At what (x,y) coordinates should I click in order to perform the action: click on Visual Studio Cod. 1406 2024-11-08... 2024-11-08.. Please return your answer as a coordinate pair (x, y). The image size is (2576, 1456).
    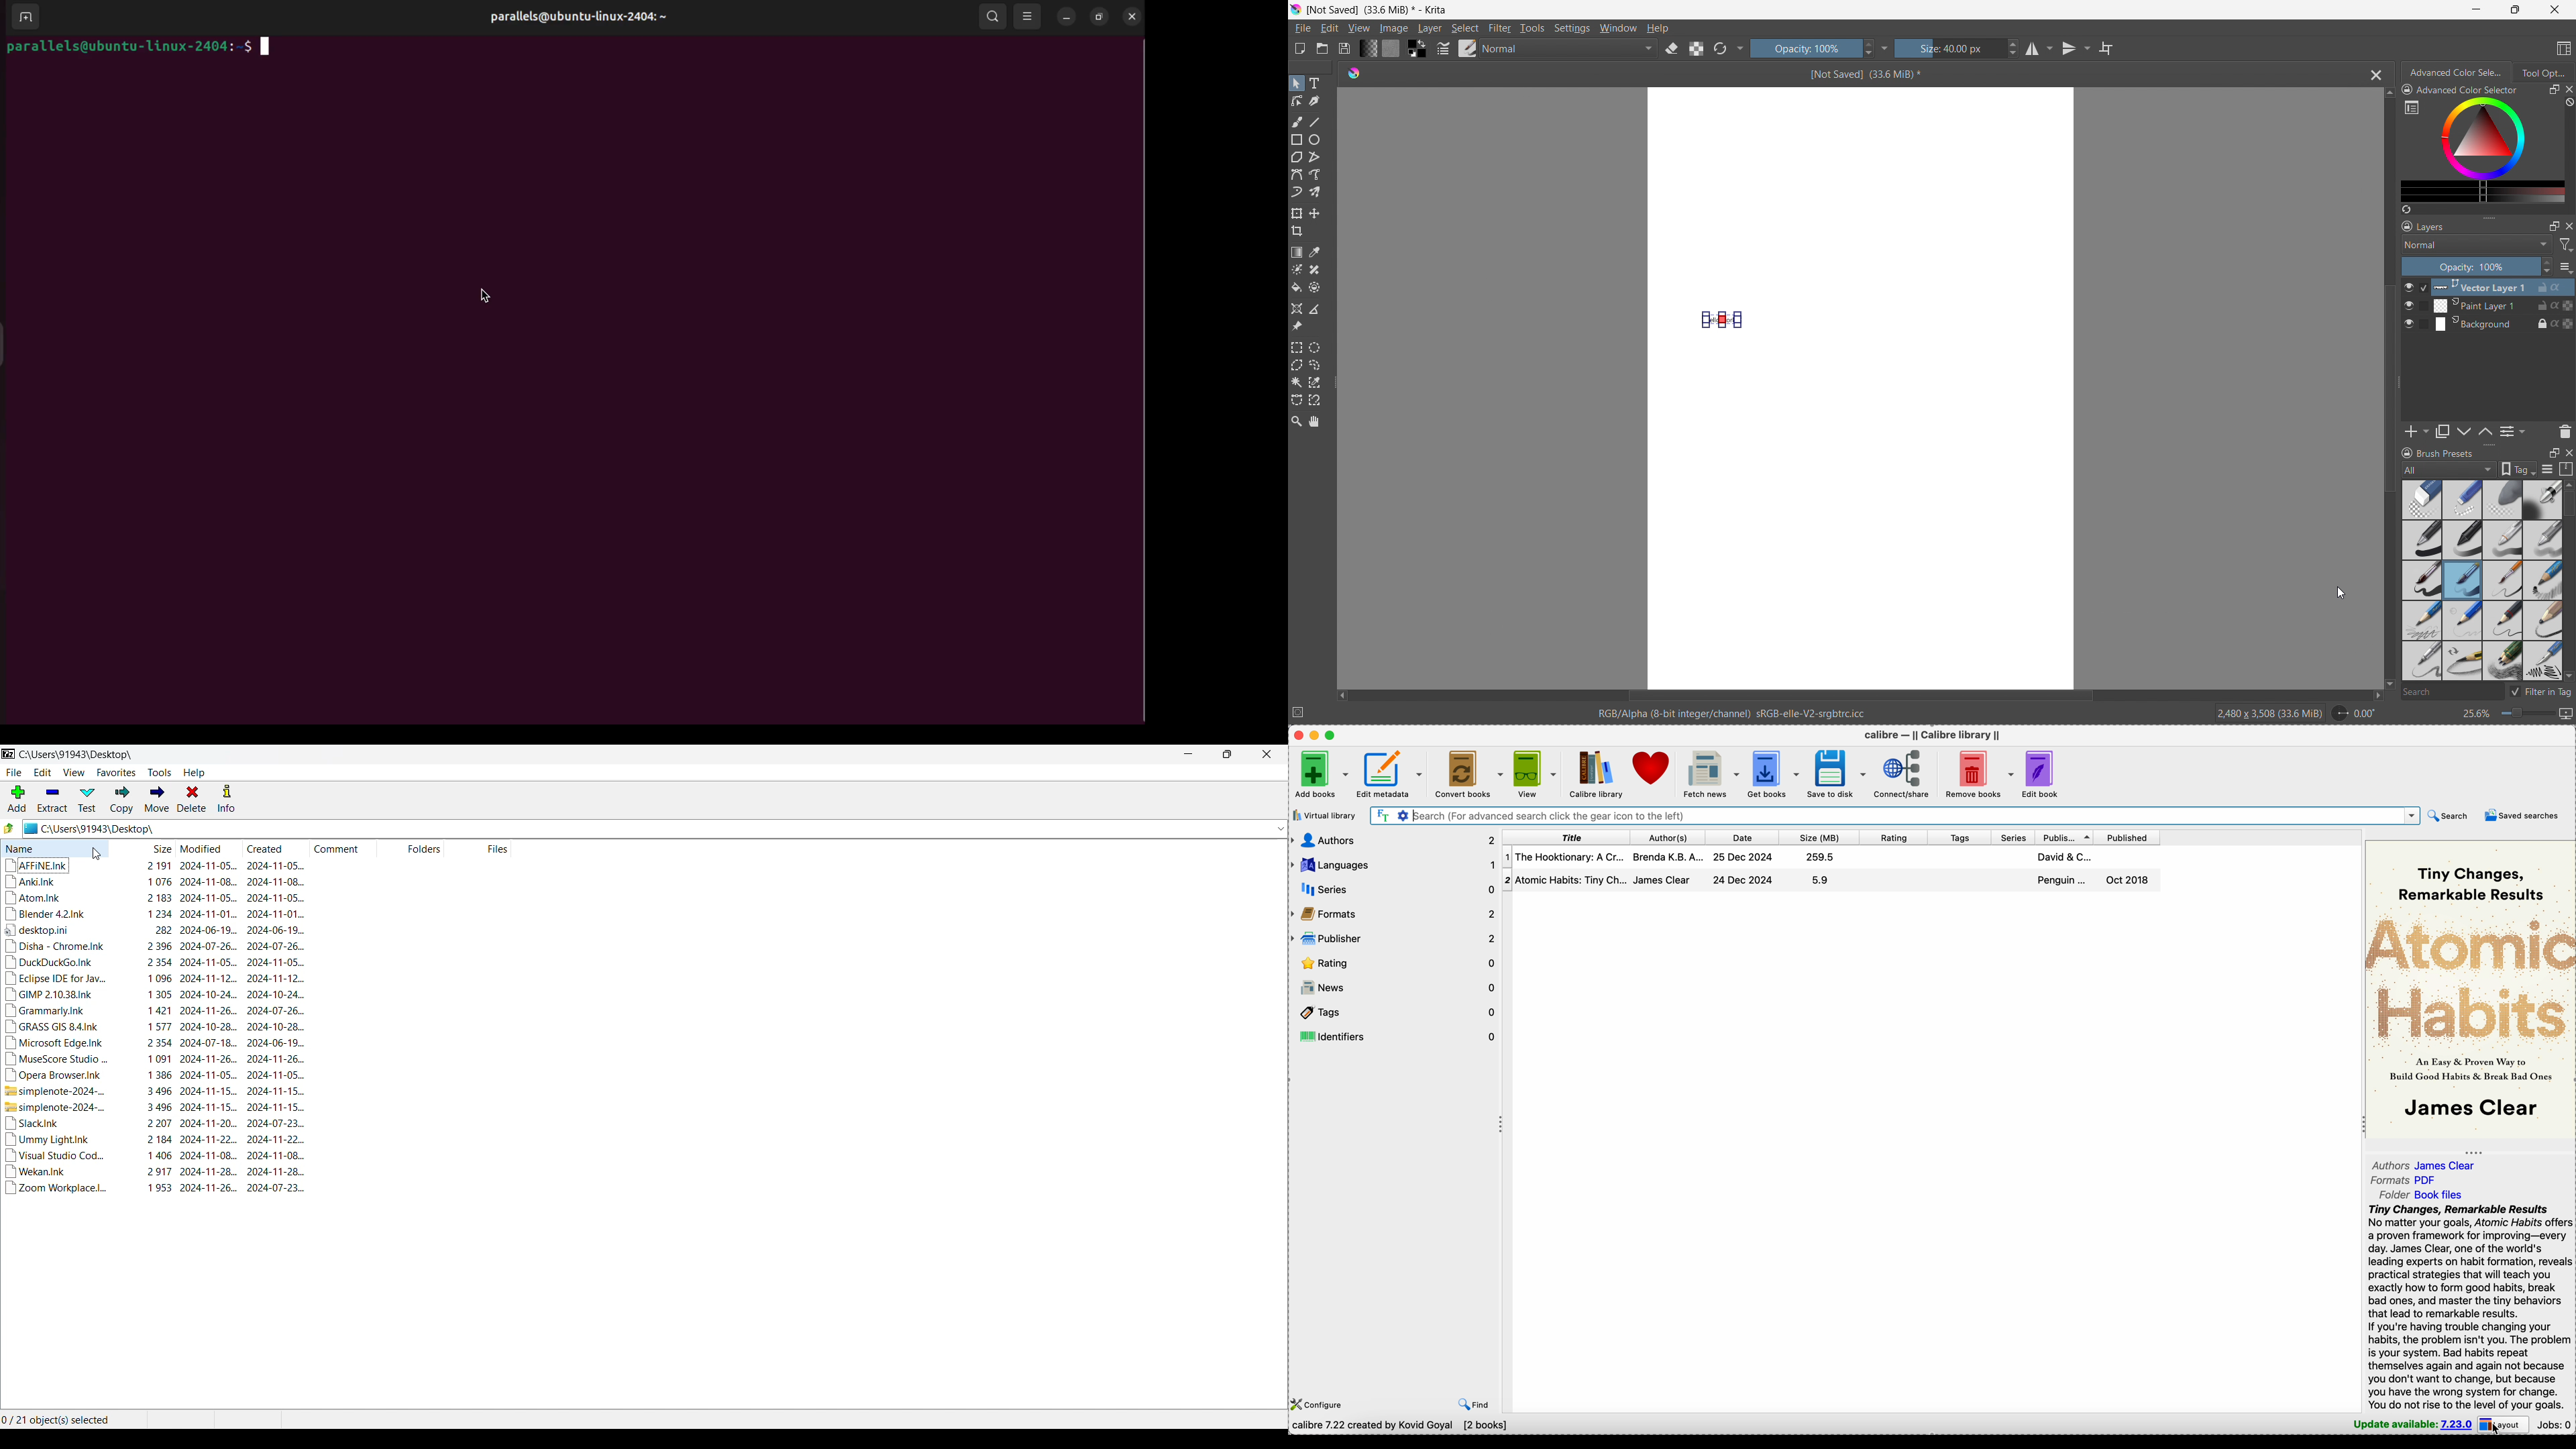
    Looking at the image, I should click on (156, 1155).